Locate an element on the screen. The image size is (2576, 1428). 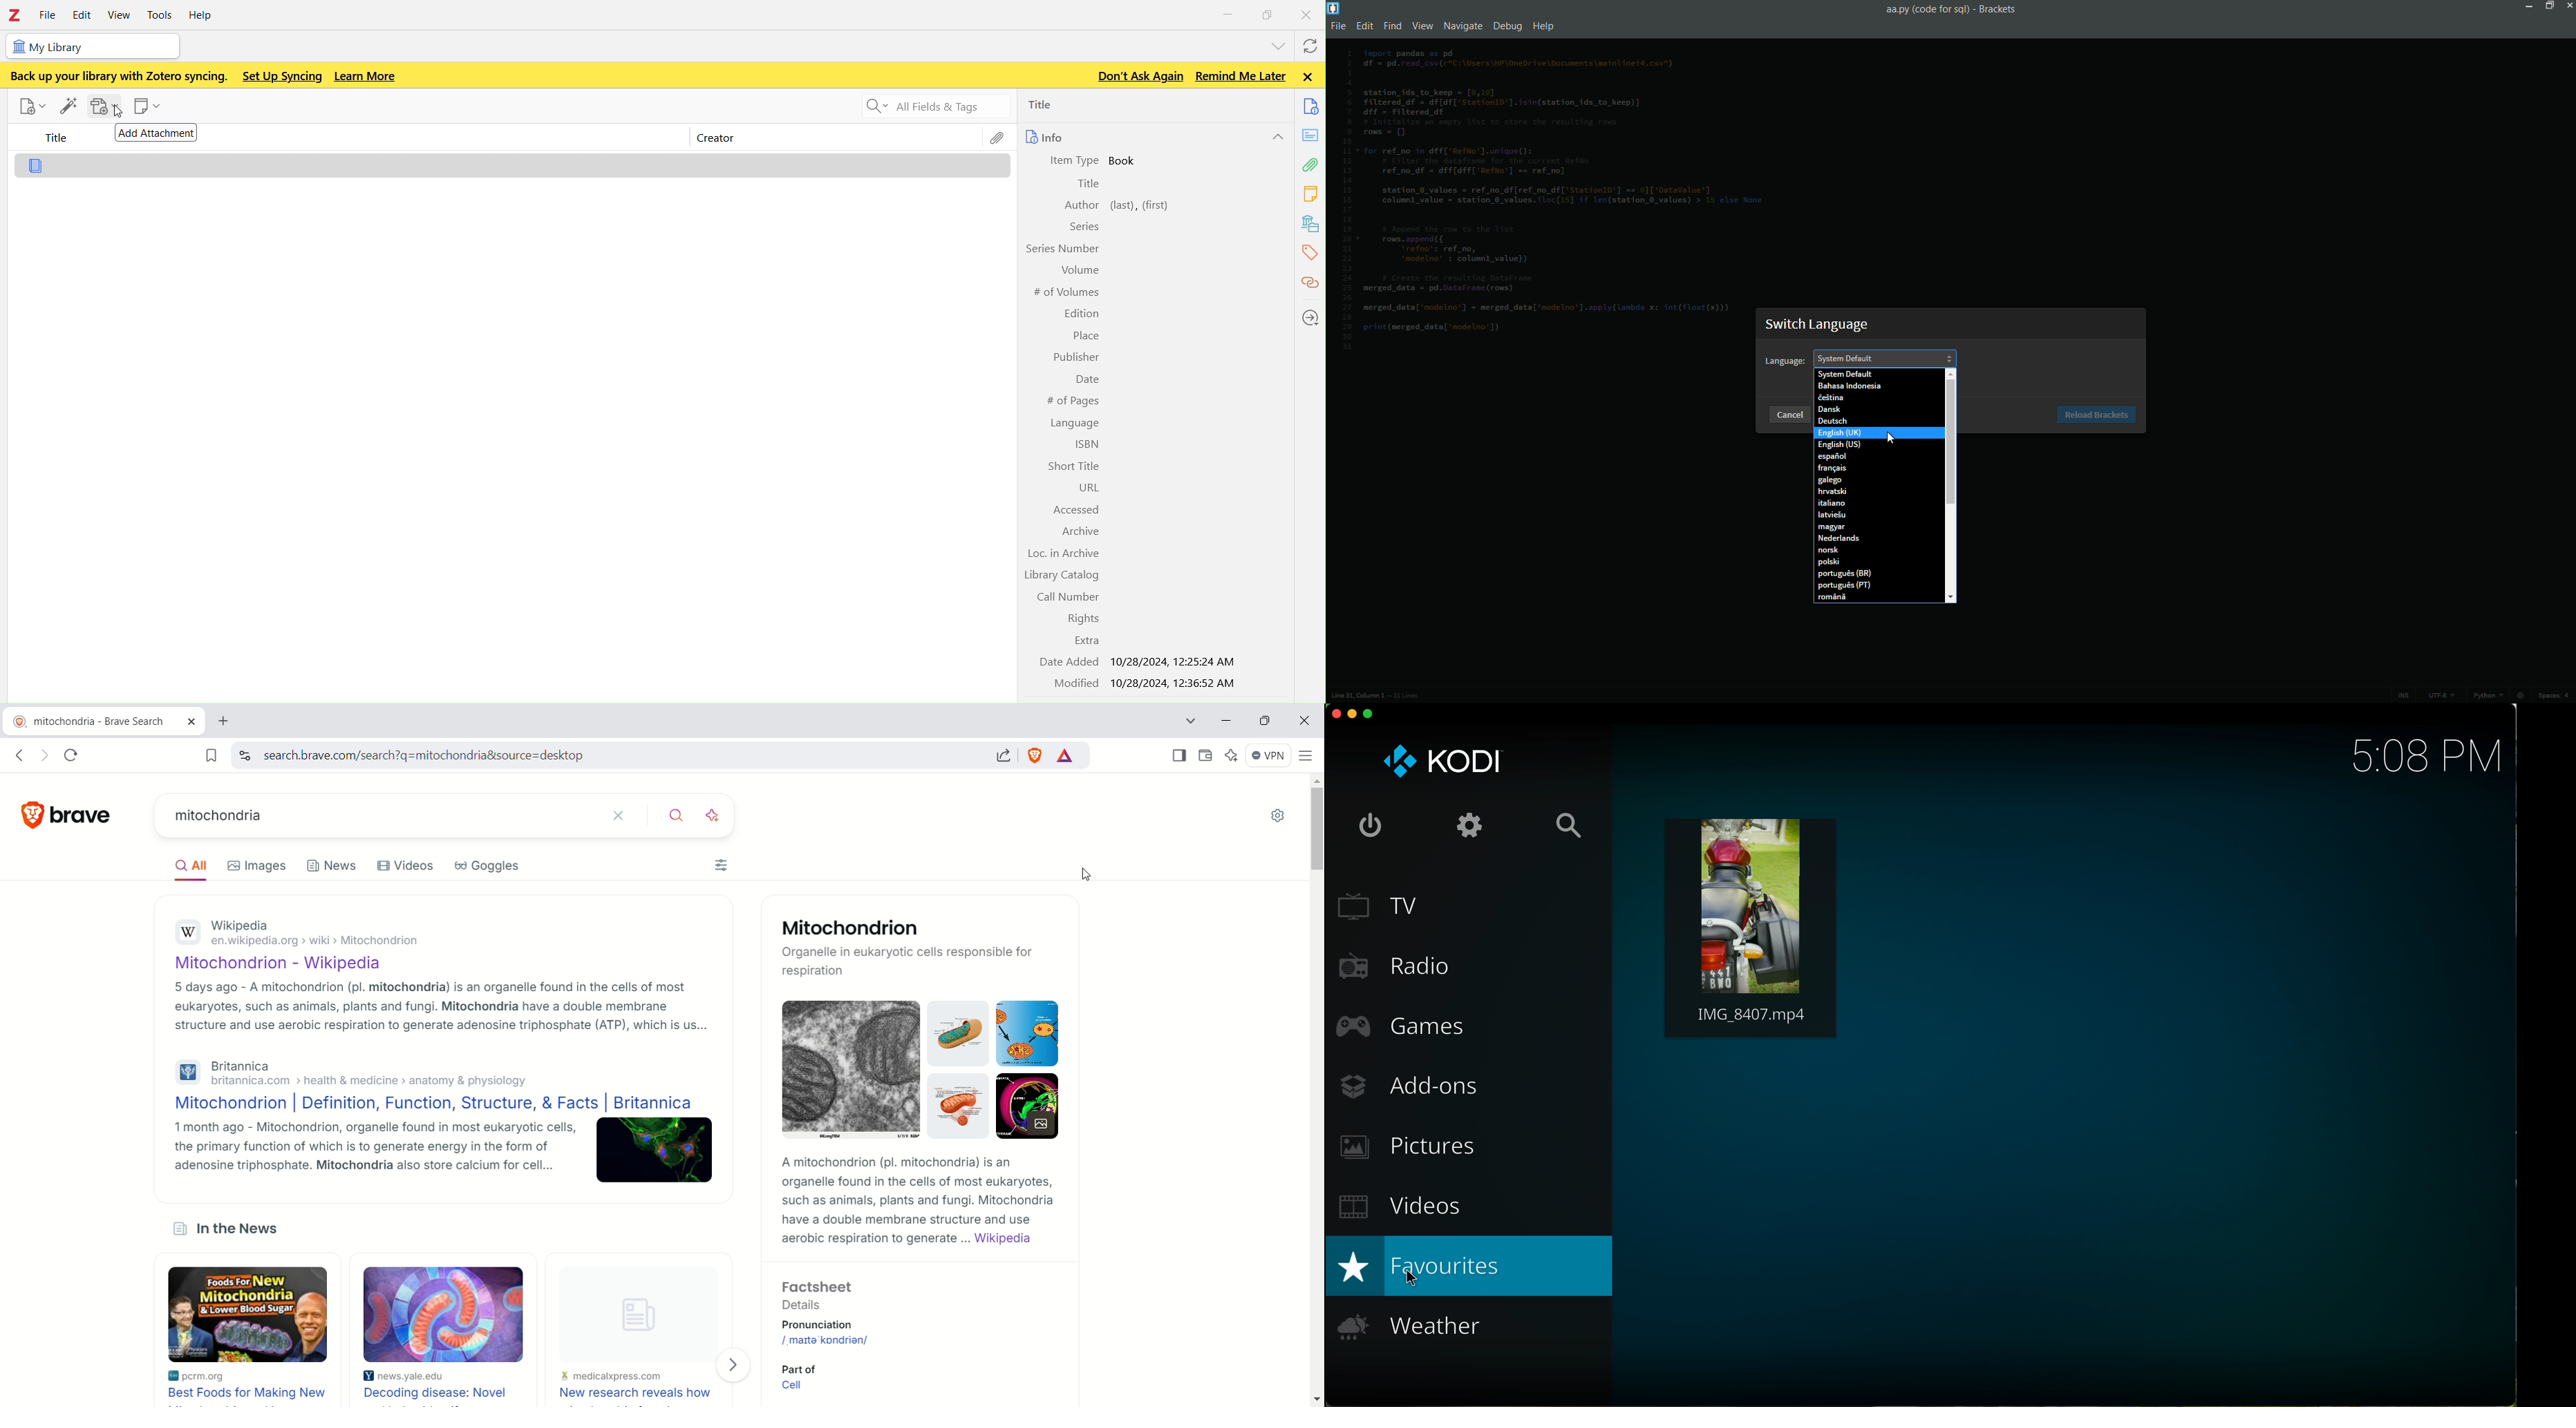
news.yale.edu is located at coordinates (408, 1377).